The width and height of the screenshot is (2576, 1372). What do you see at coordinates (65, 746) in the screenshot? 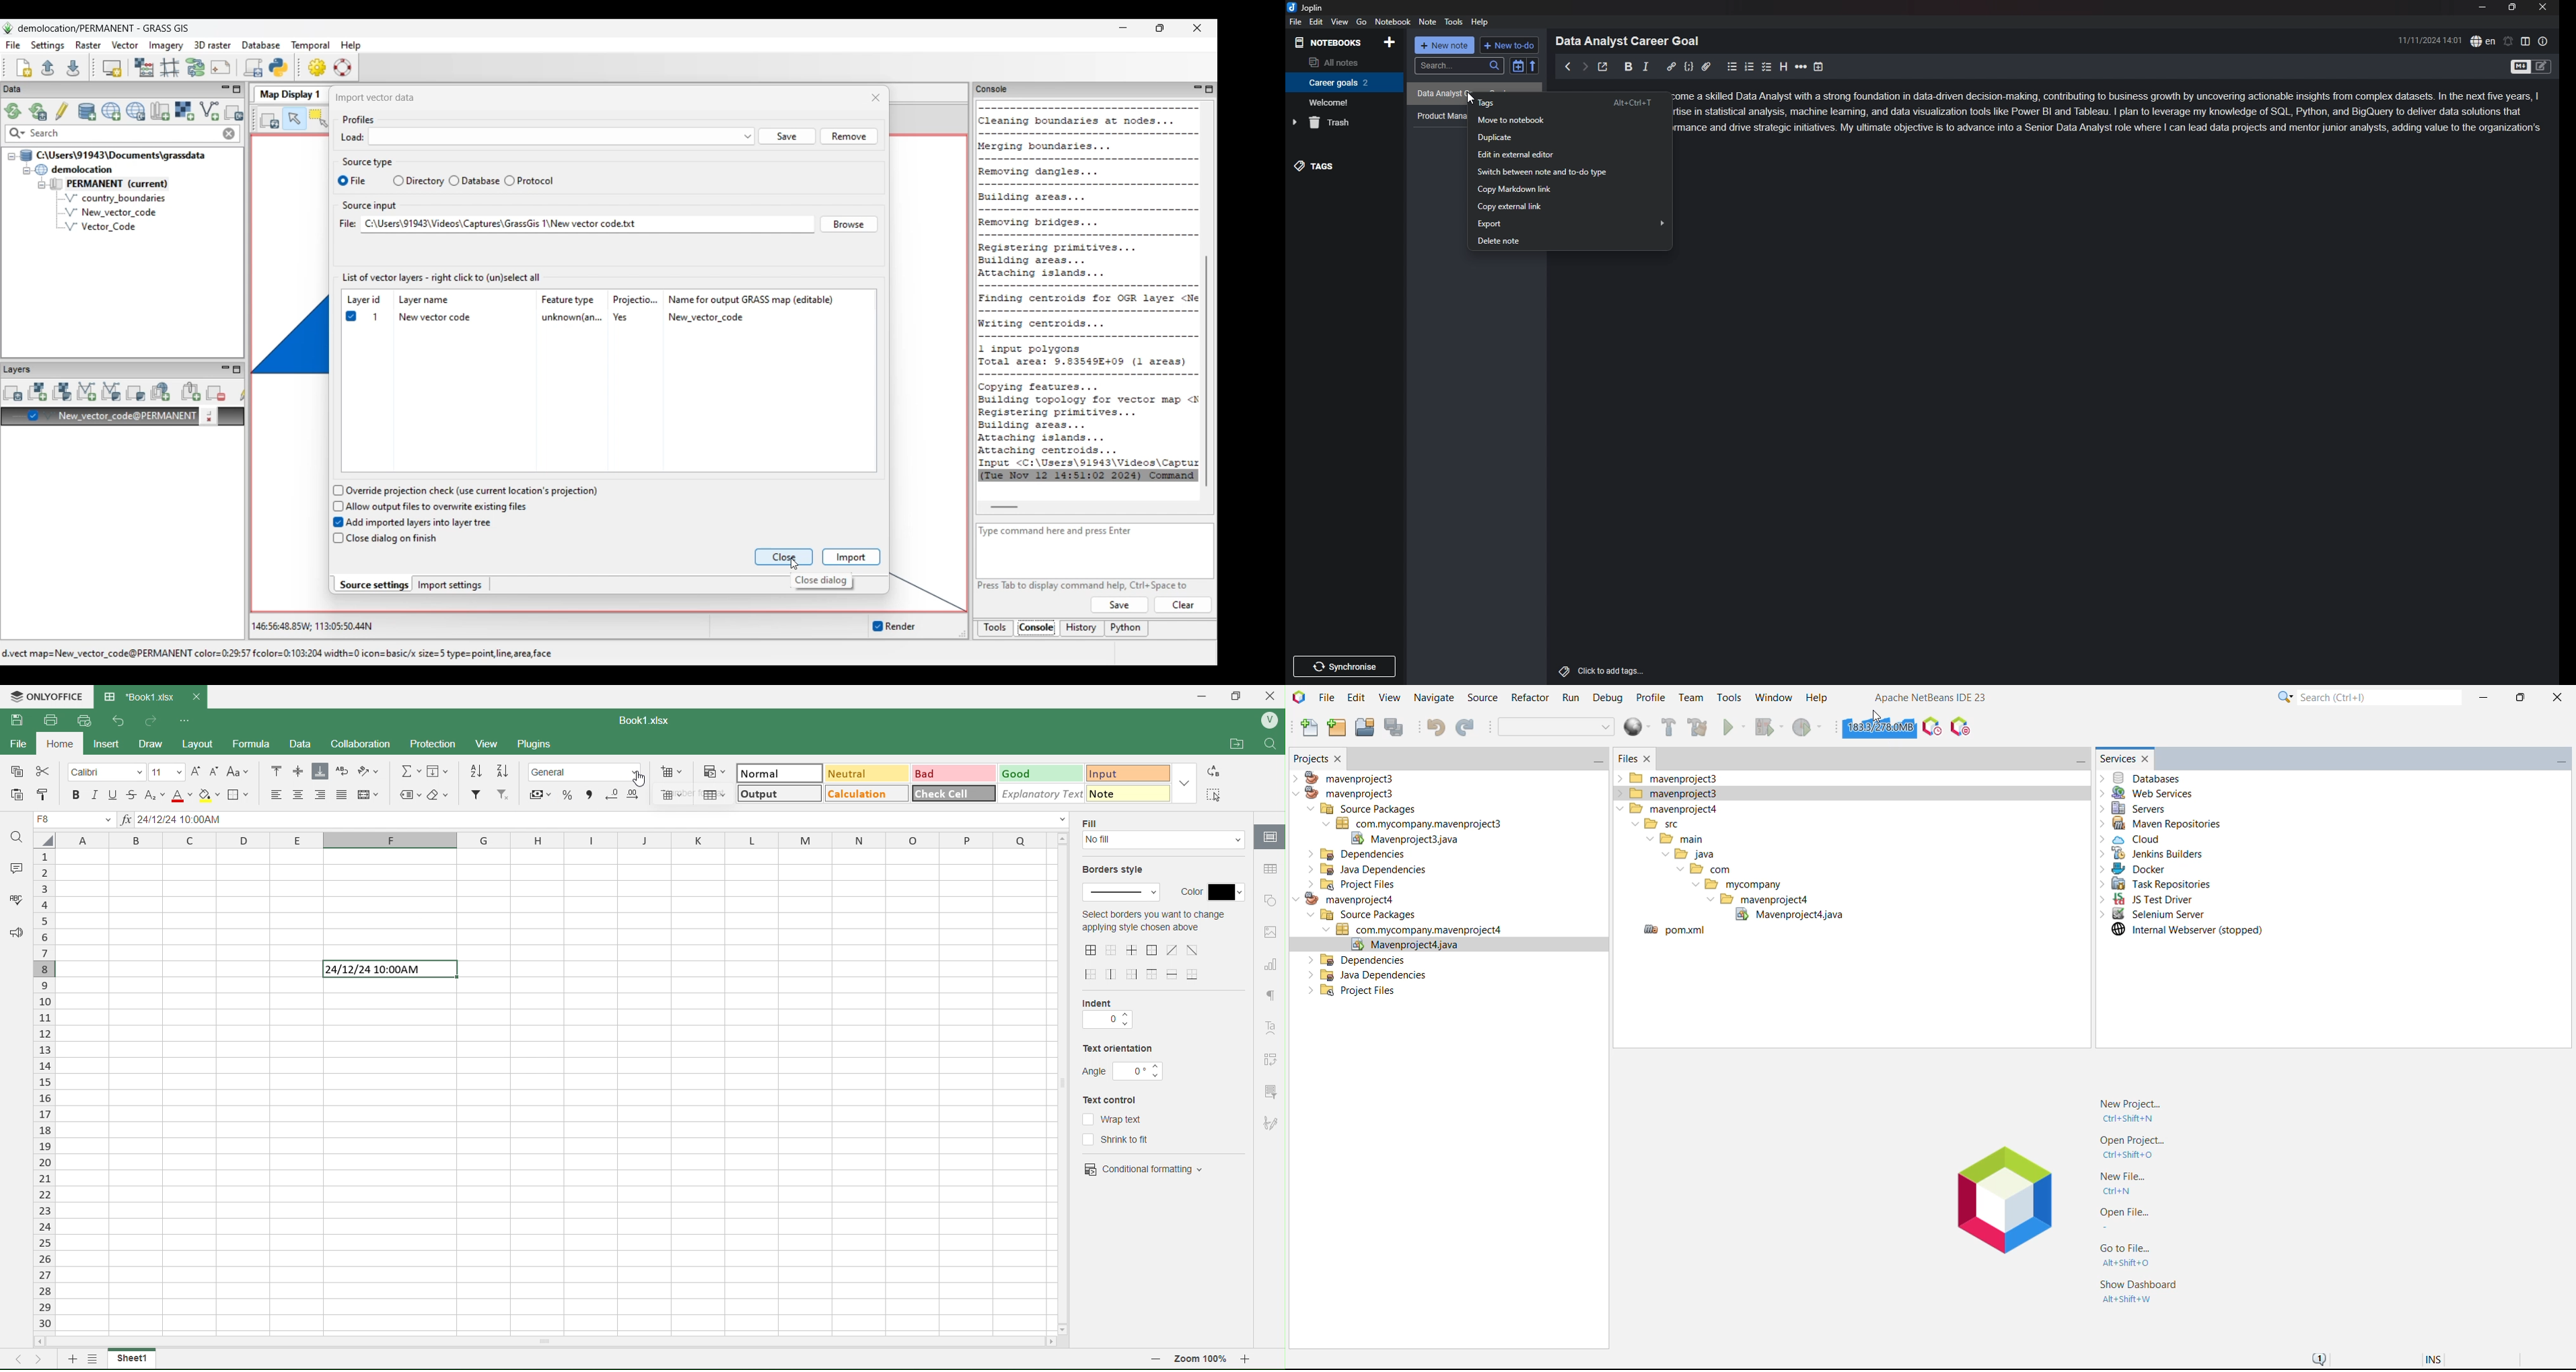
I see `Home` at bounding box center [65, 746].